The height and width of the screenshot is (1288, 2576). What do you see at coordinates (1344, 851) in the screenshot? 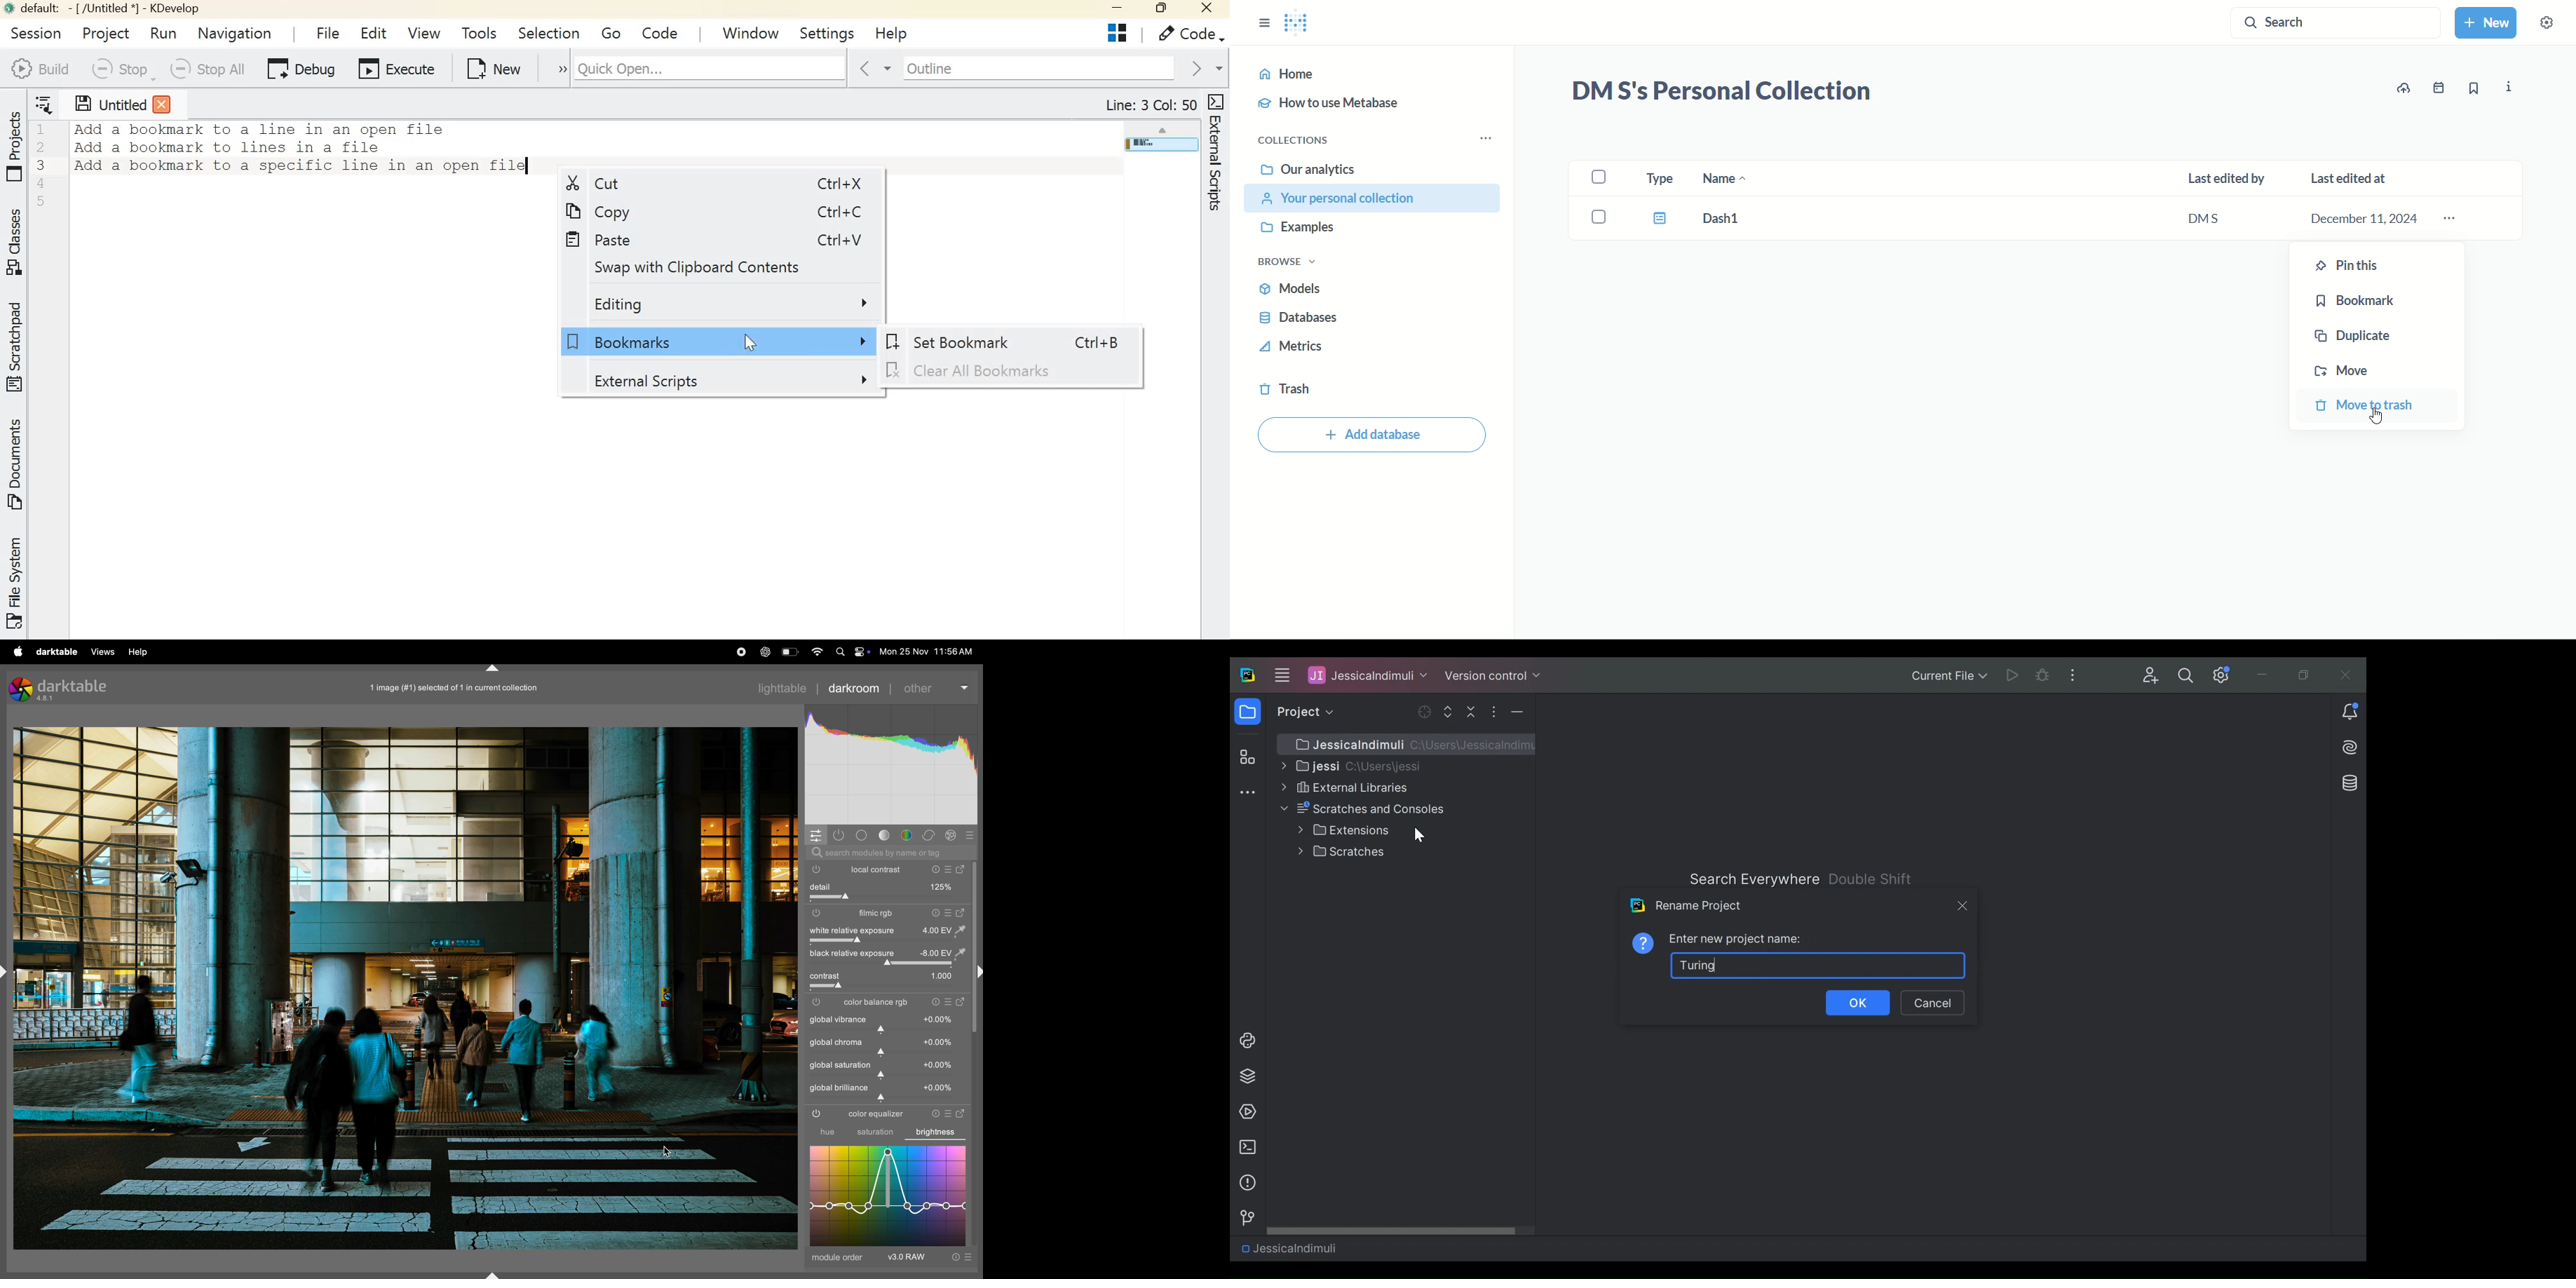
I see `Scratches` at bounding box center [1344, 851].